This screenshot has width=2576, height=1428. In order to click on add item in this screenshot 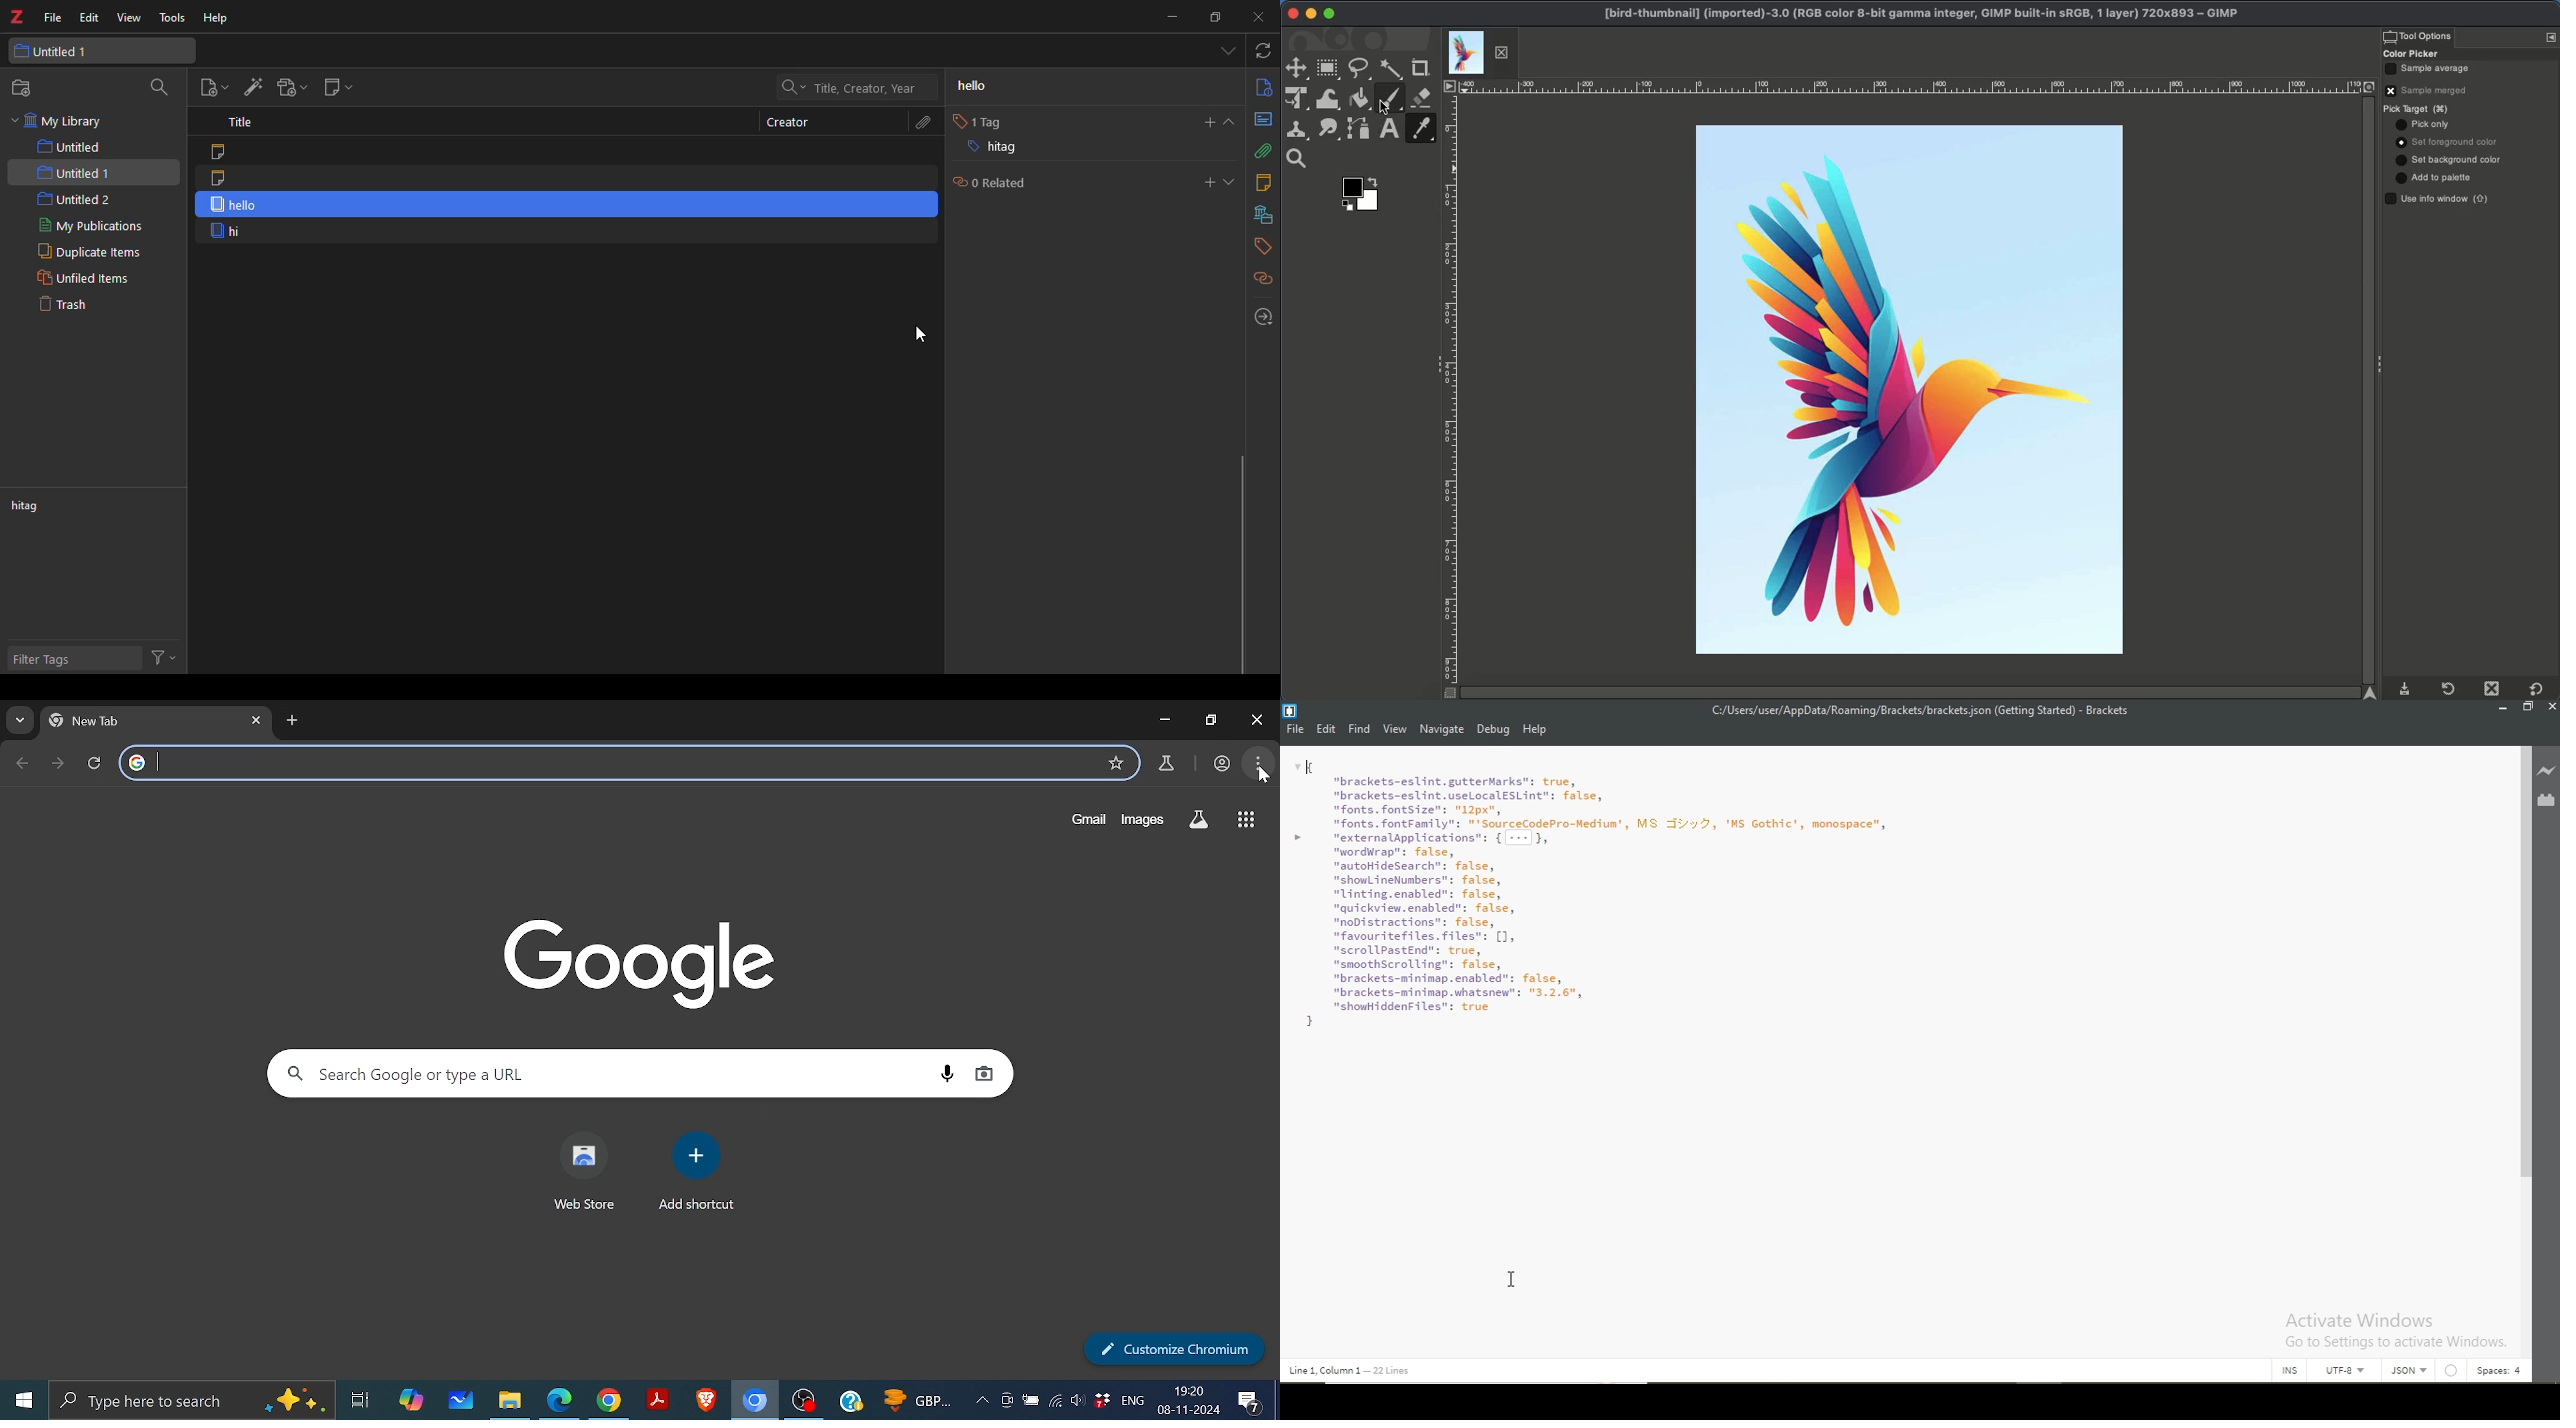, I will do `click(250, 87)`.